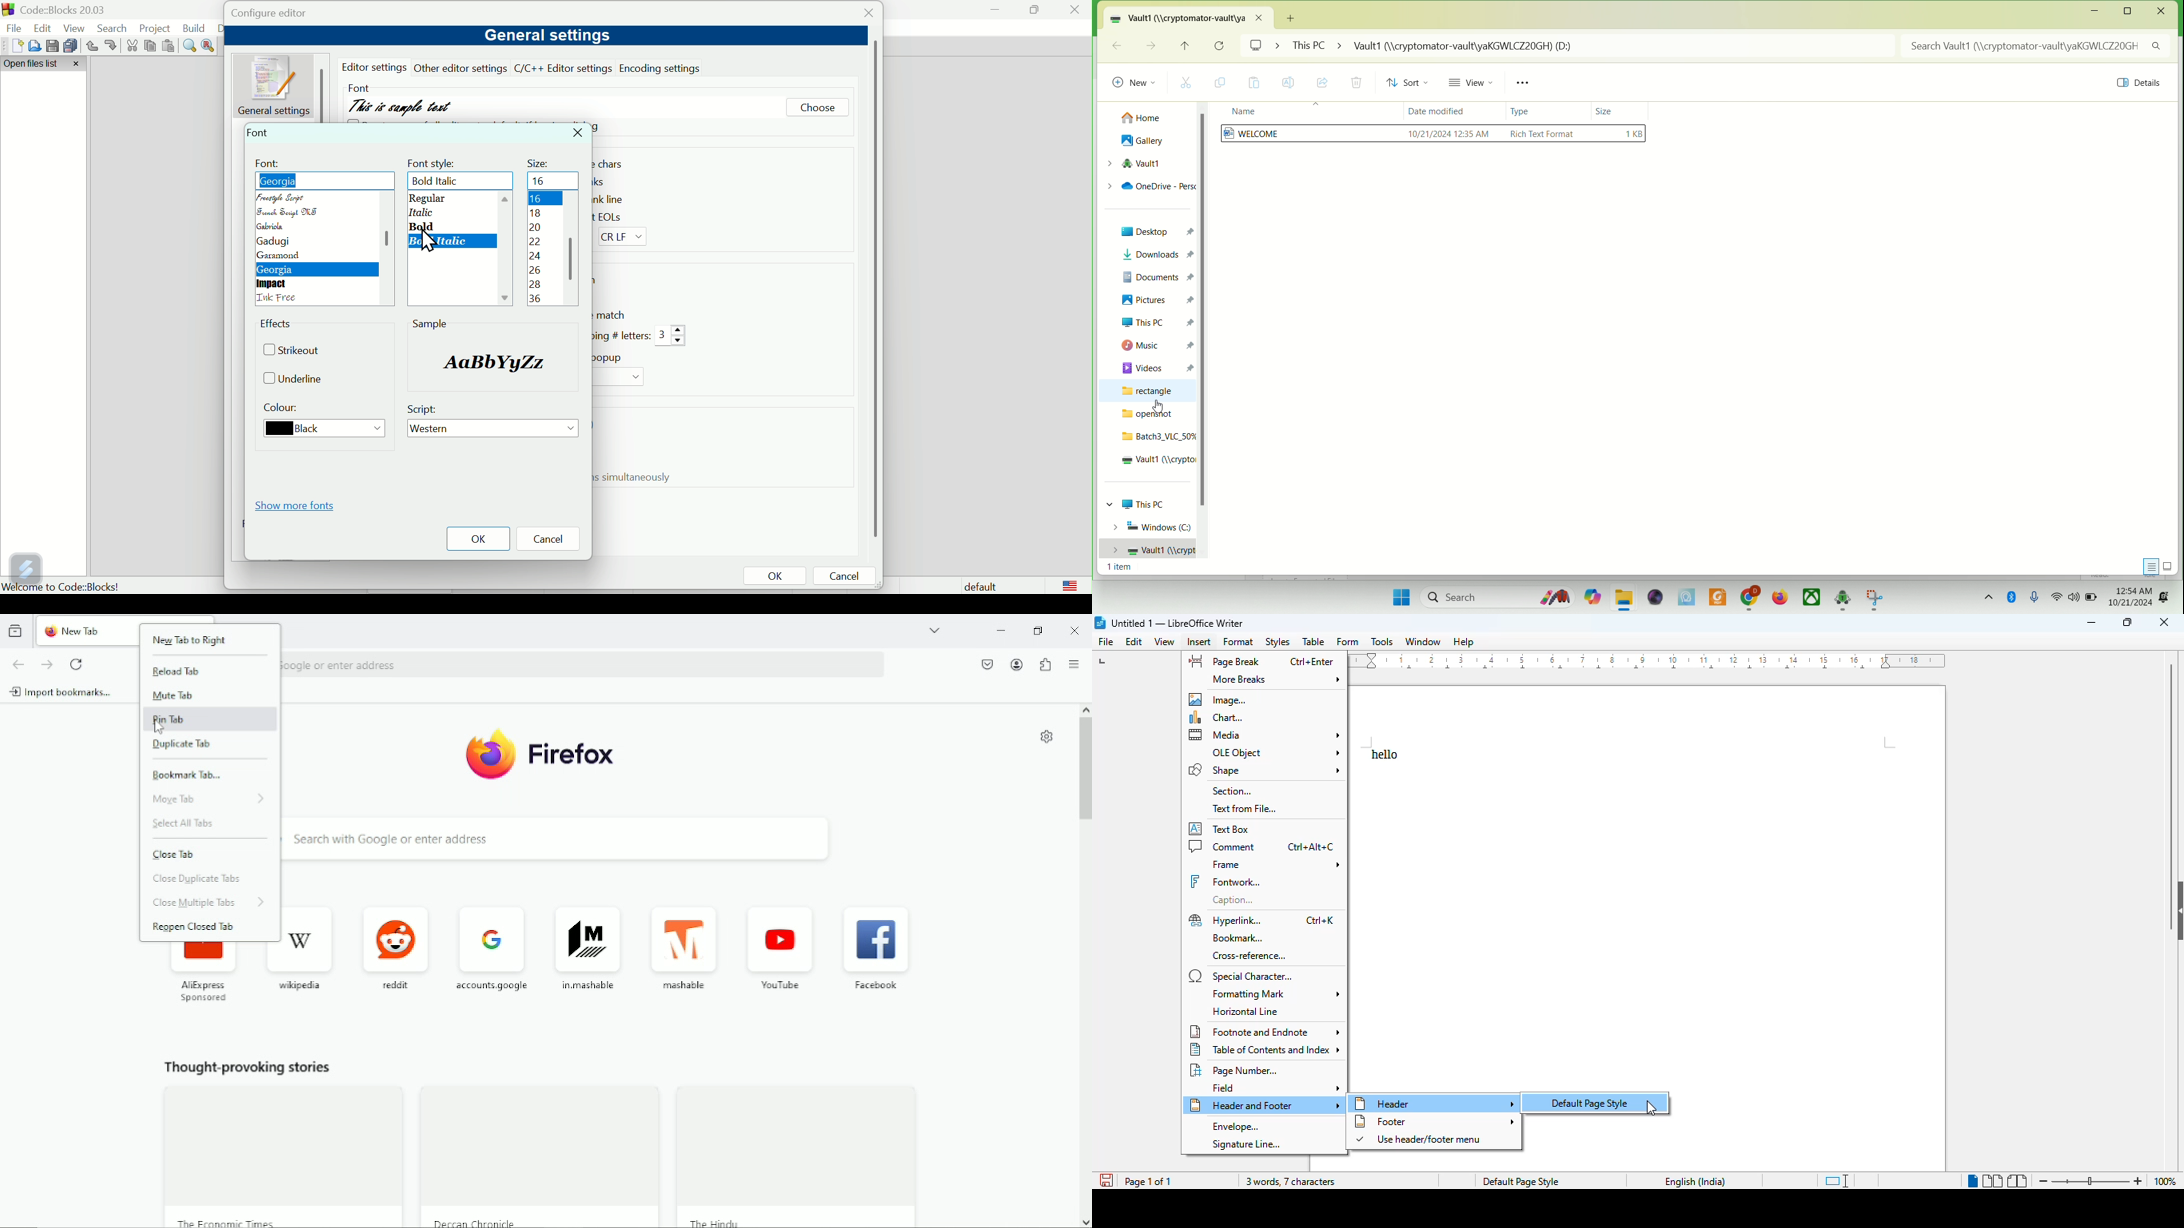 This screenshot has height=1232, width=2184. Describe the element at coordinates (1118, 568) in the screenshot. I see `1 item` at that location.